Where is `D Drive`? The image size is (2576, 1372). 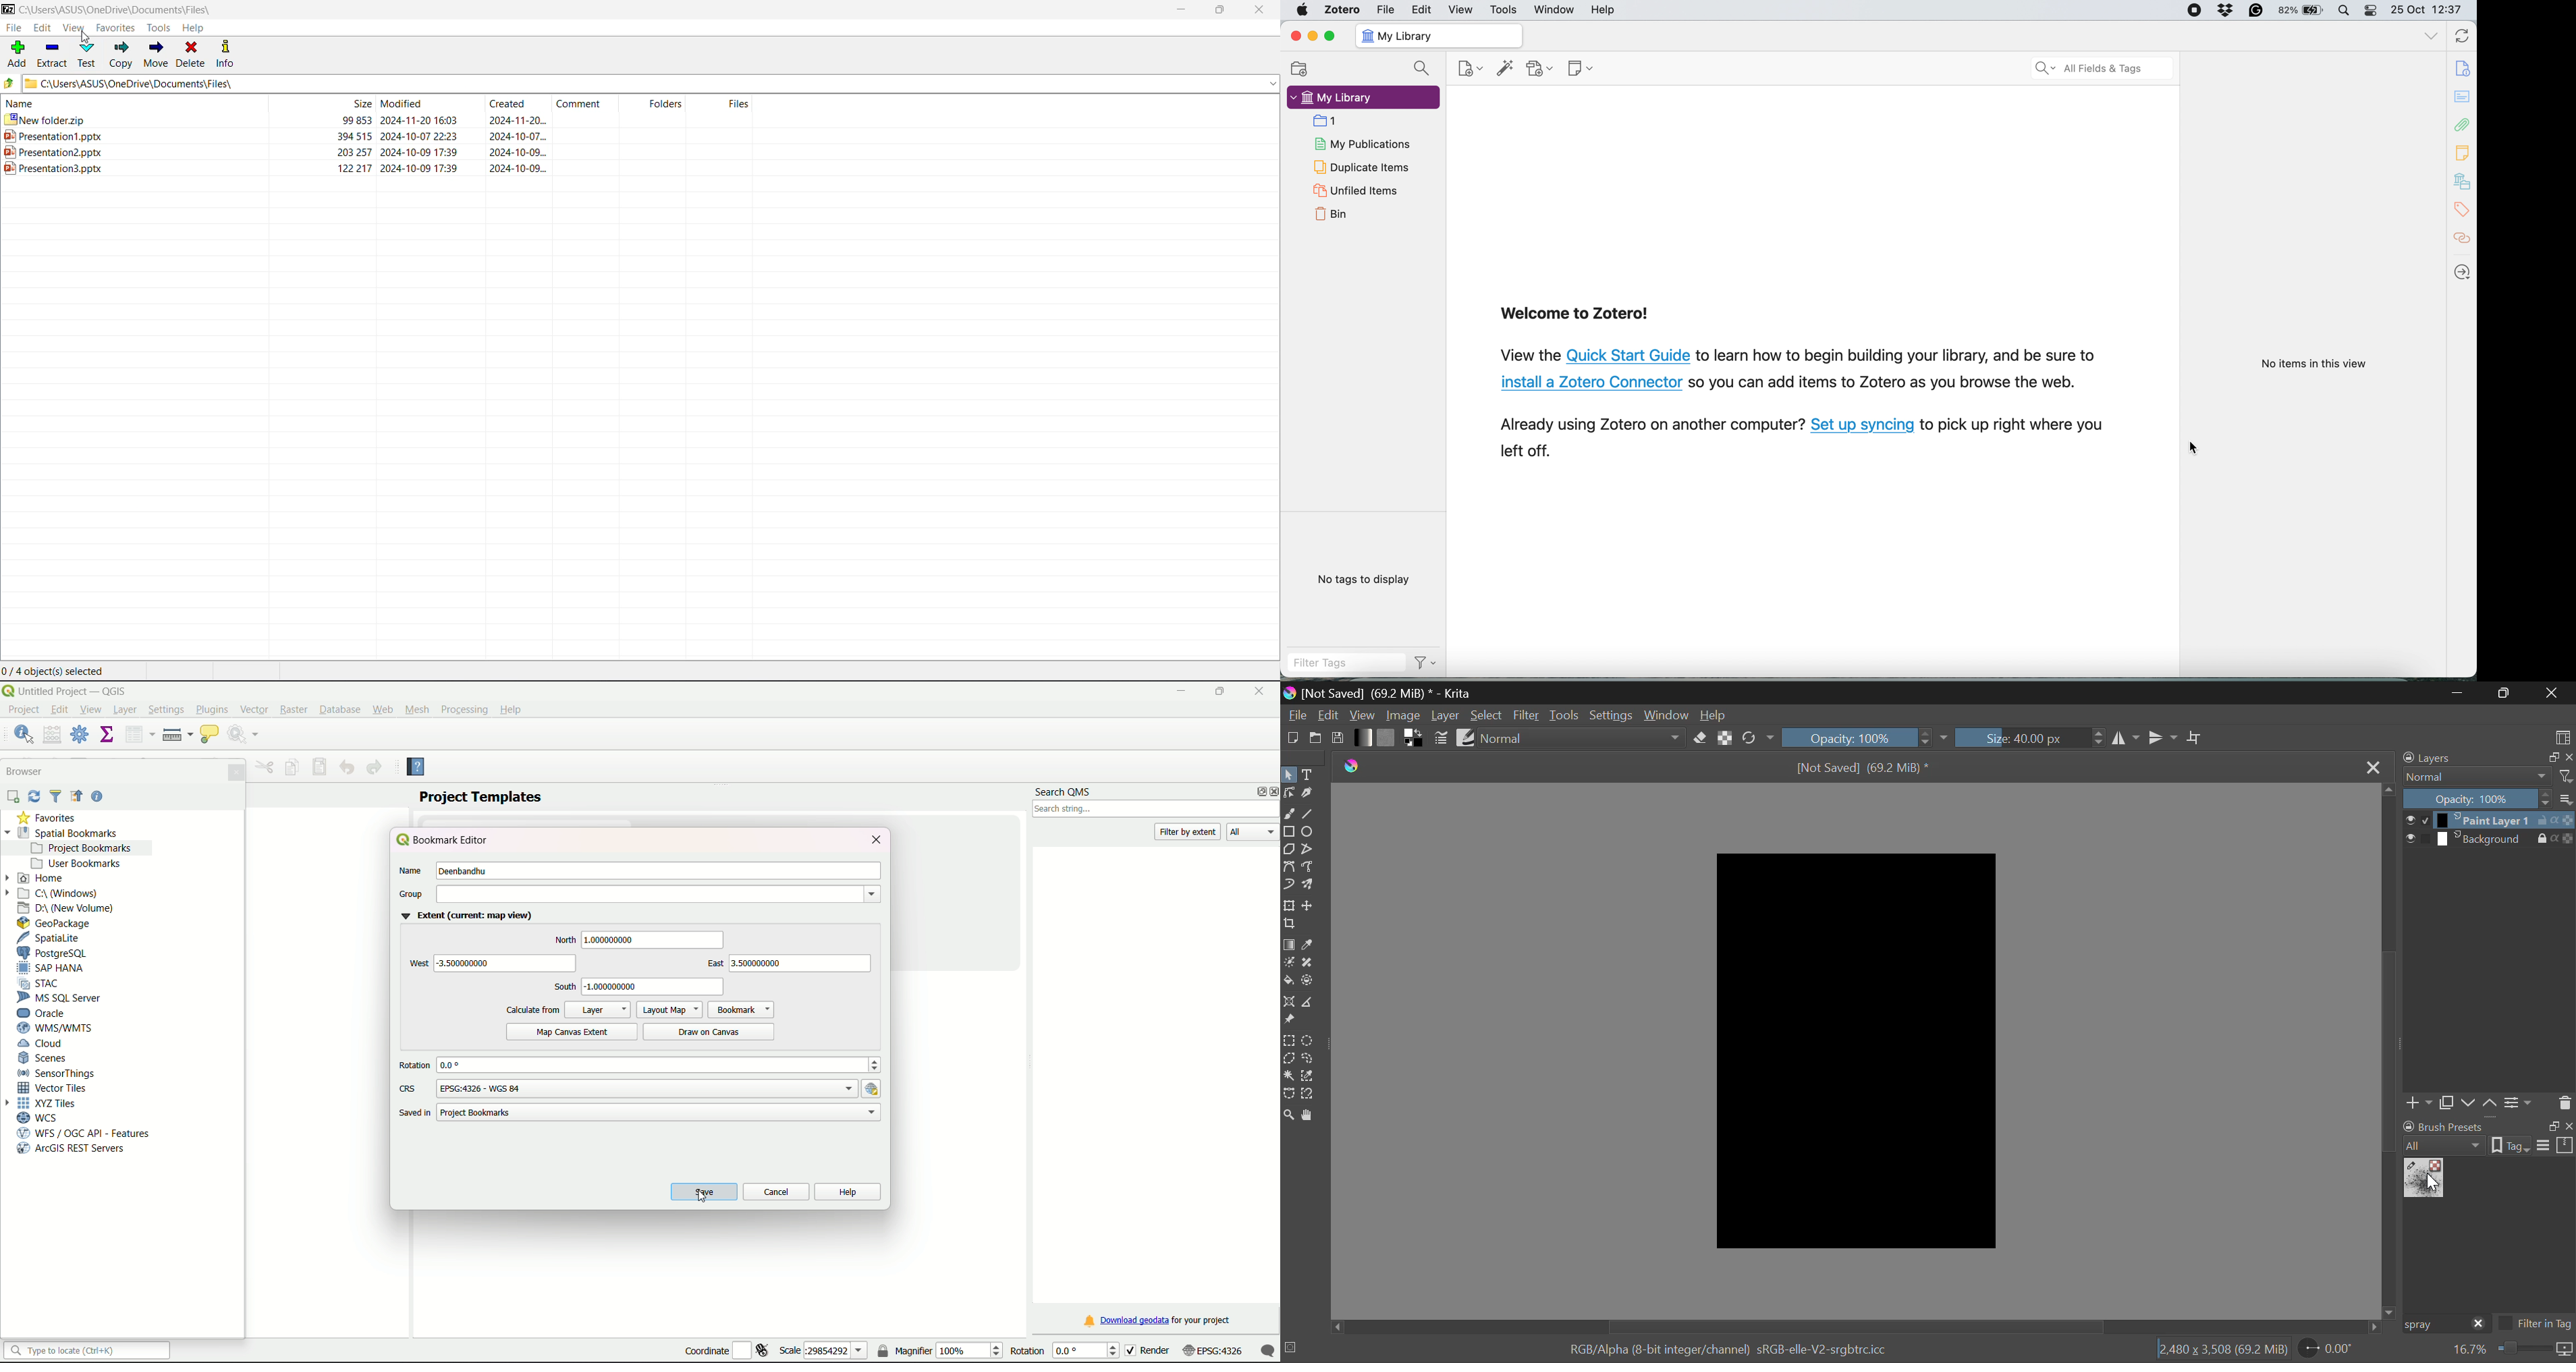
D Drive is located at coordinates (67, 909).